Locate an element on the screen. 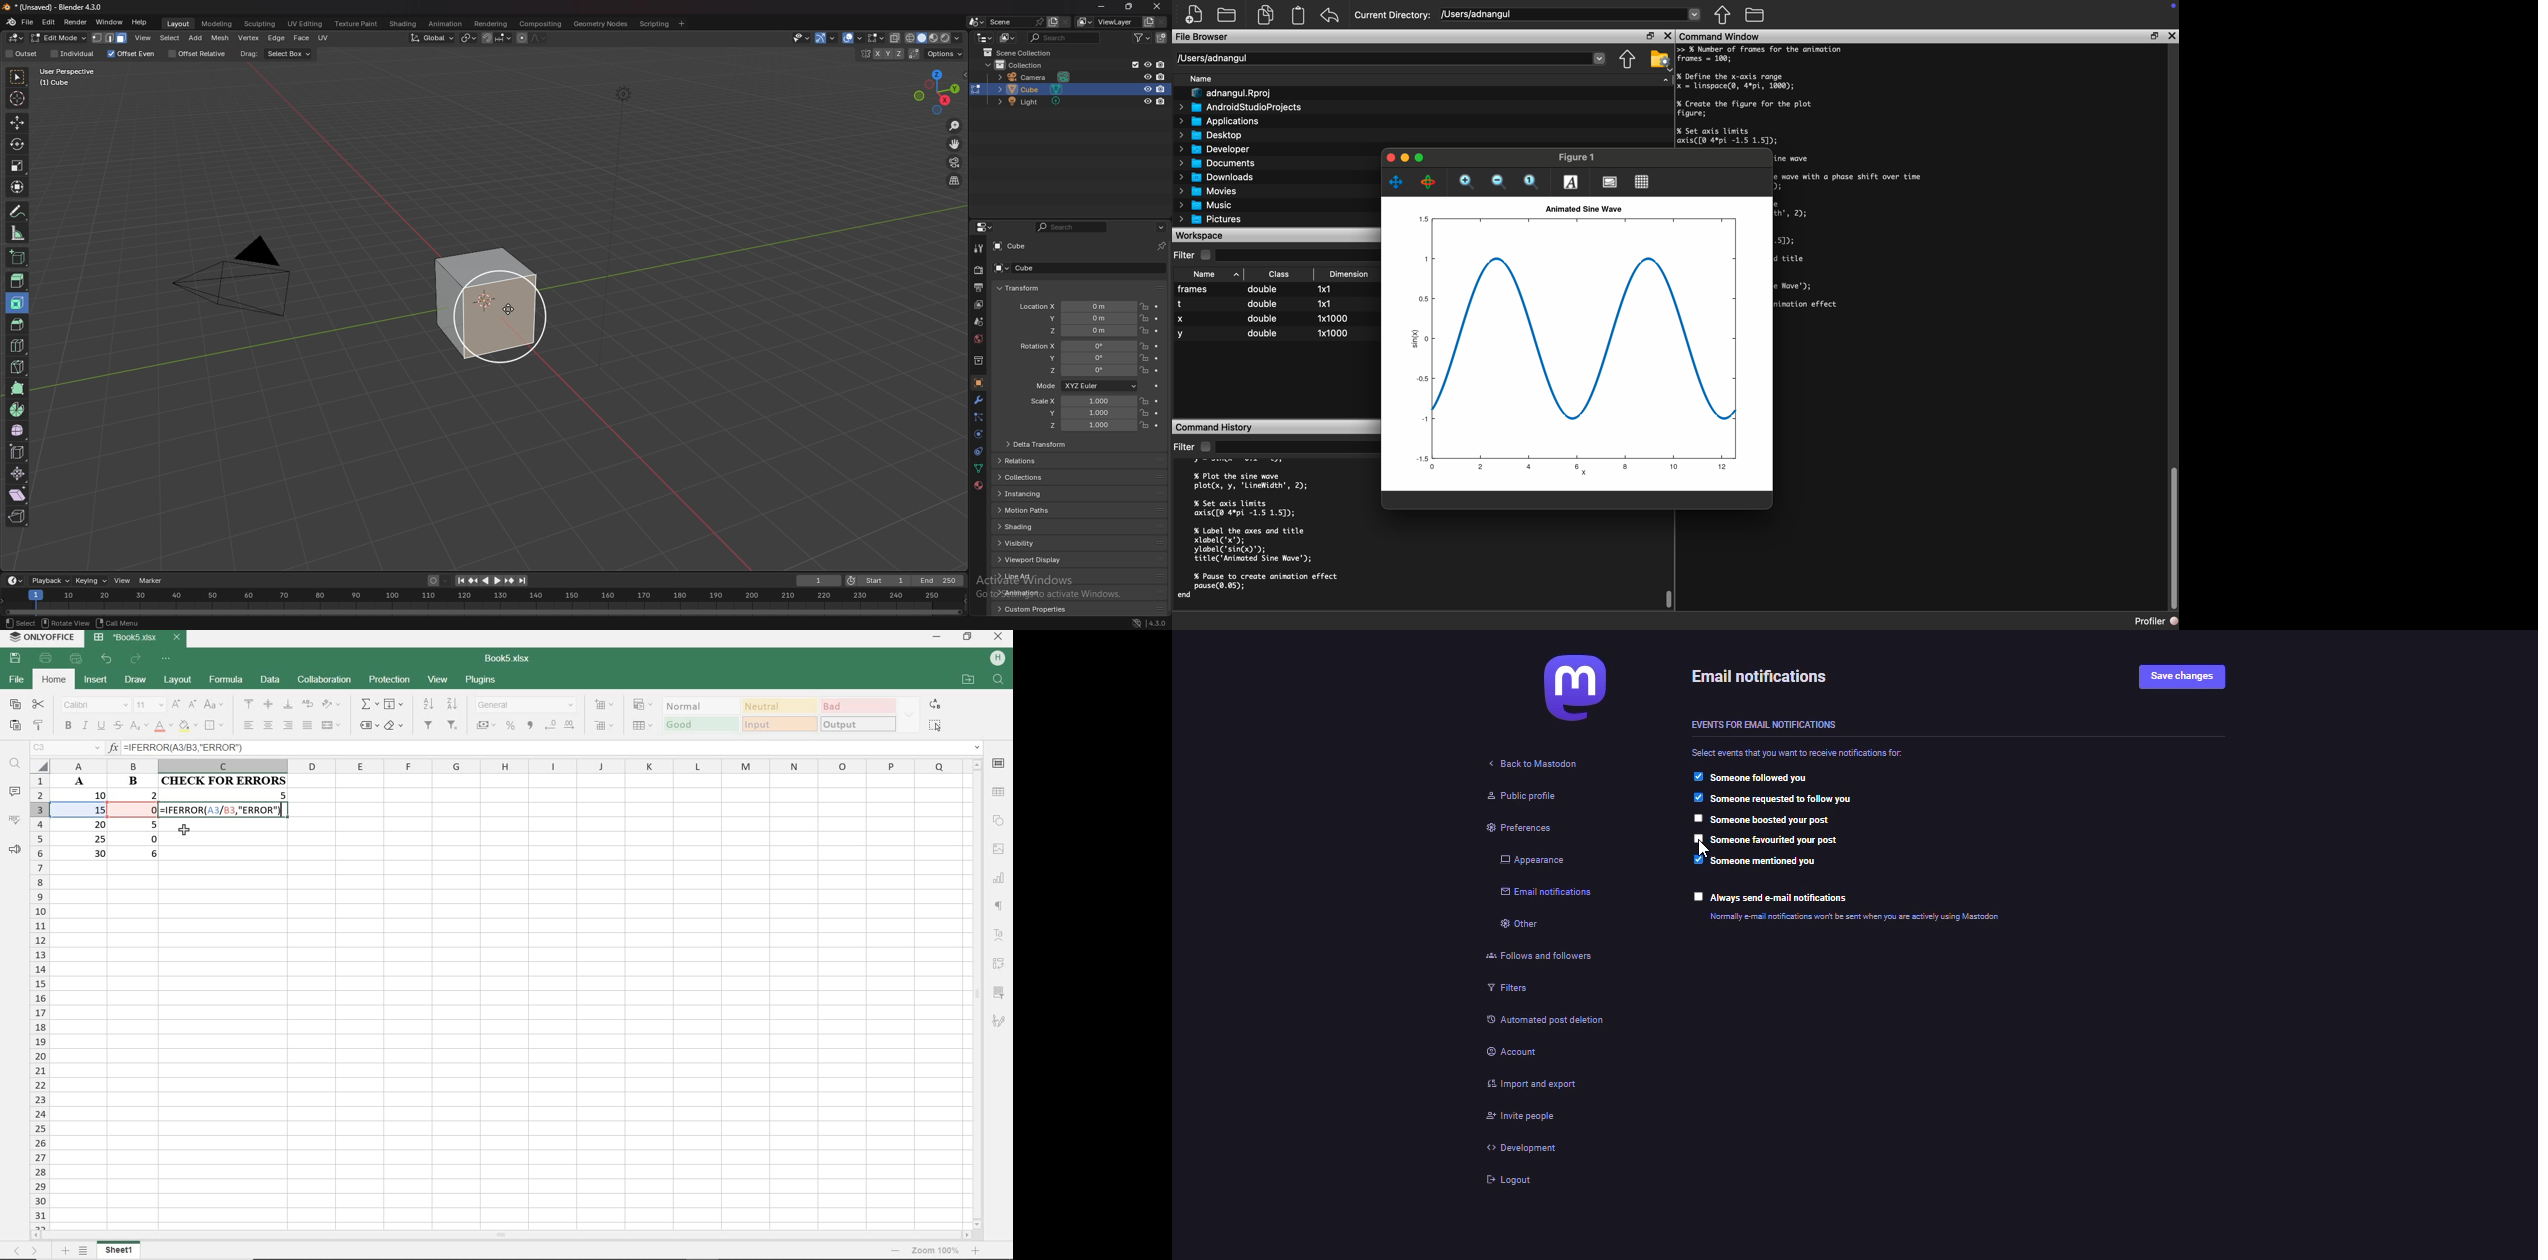 The width and height of the screenshot is (2548, 1260). NUMBER FORMAT is located at coordinates (526, 705).